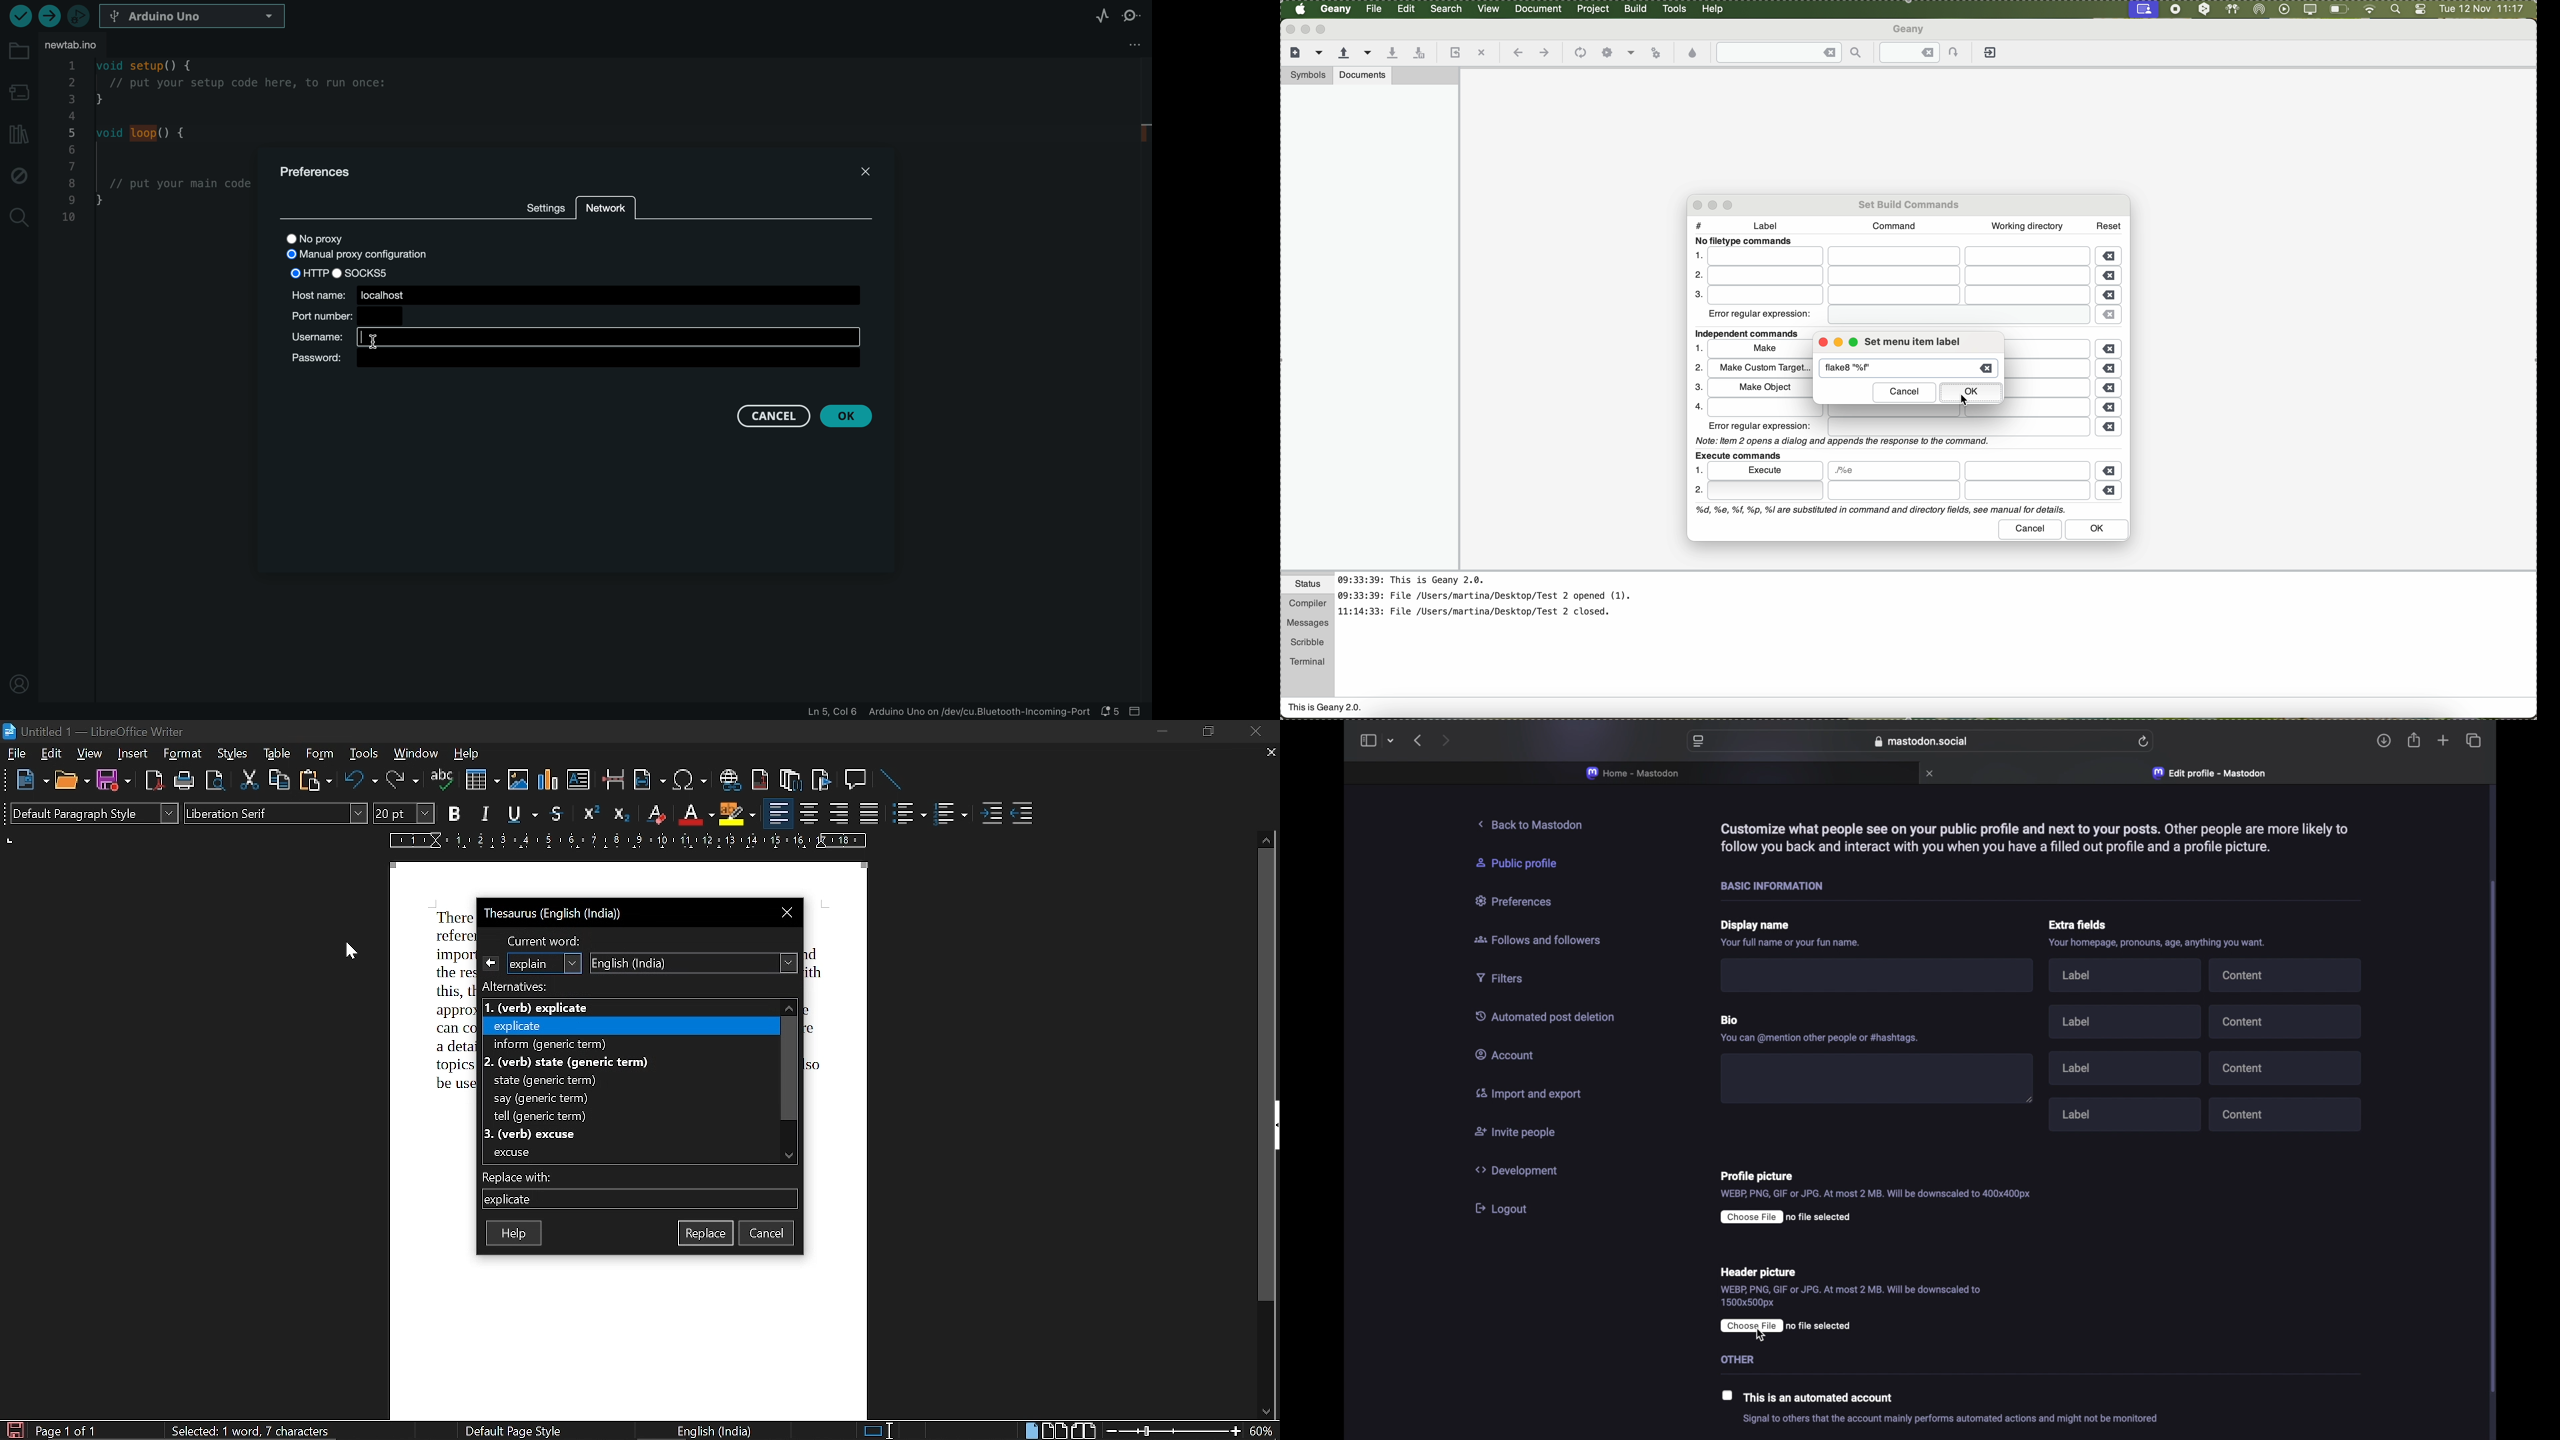 The width and height of the screenshot is (2576, 1456). Describe the element at coordinates (402, 781) in the screenshot. I see `redo` at that location.